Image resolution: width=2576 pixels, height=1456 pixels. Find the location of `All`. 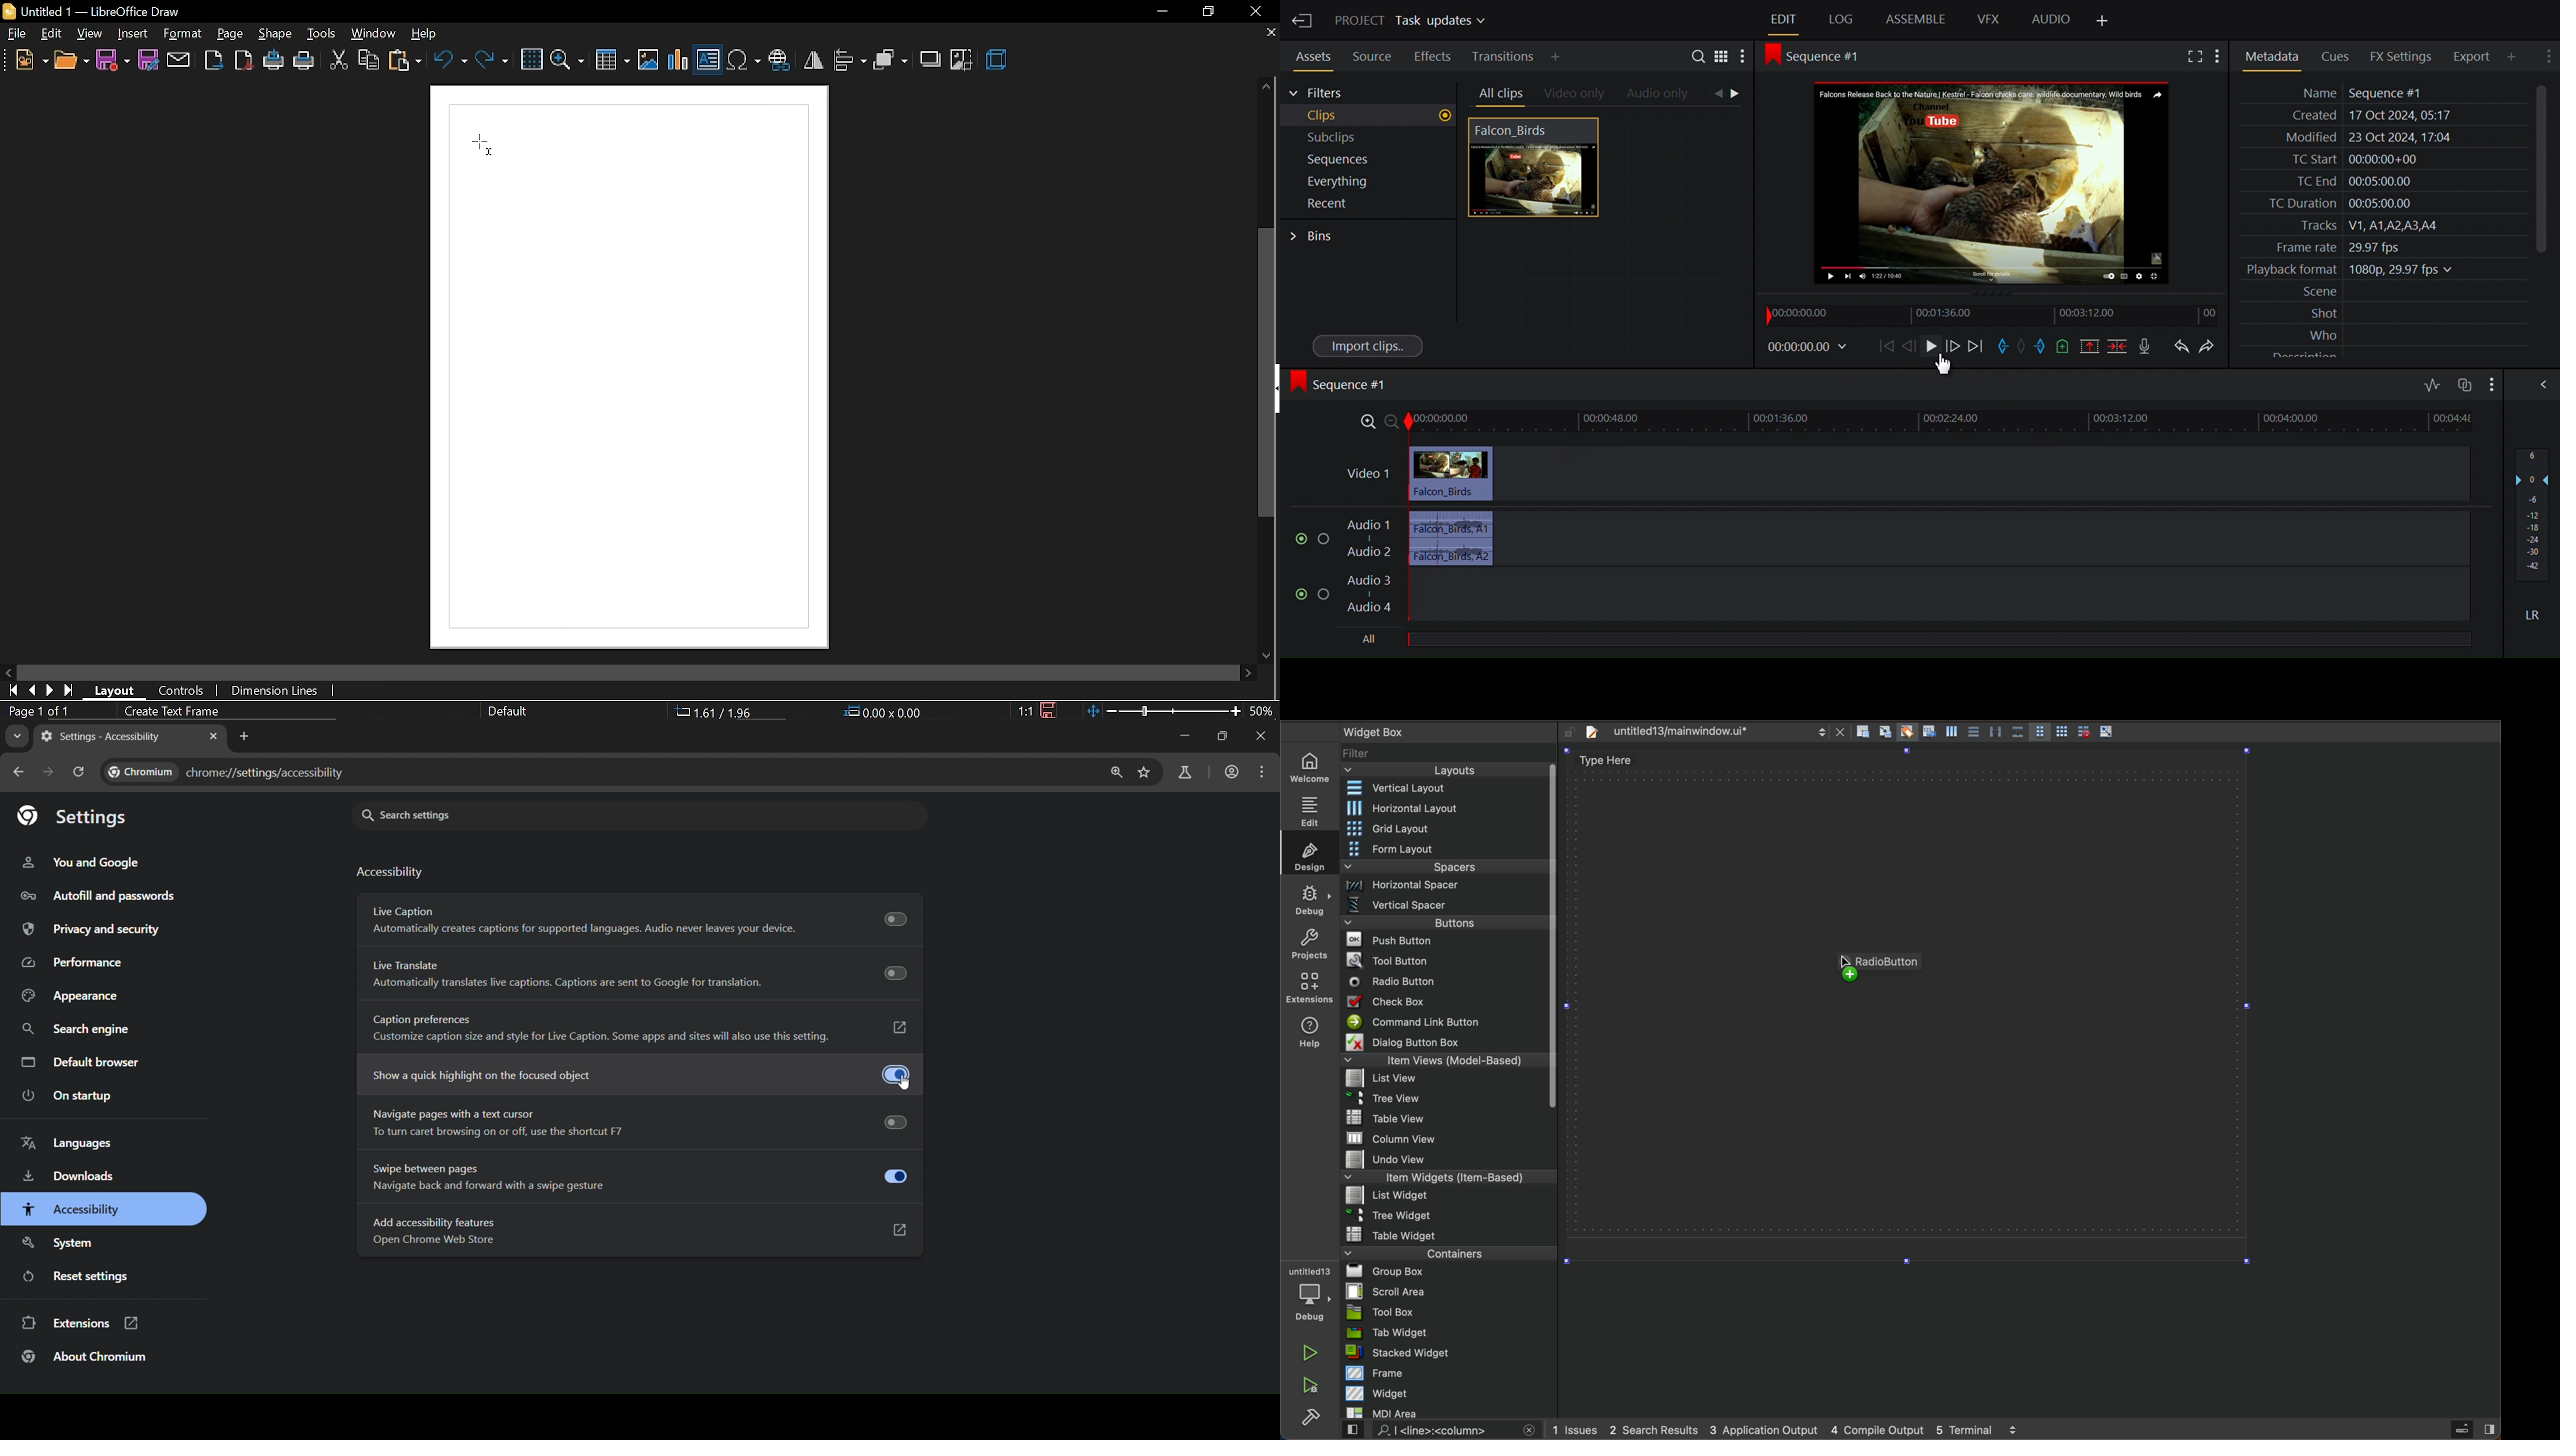

All is located at coordinates (1371, 640).